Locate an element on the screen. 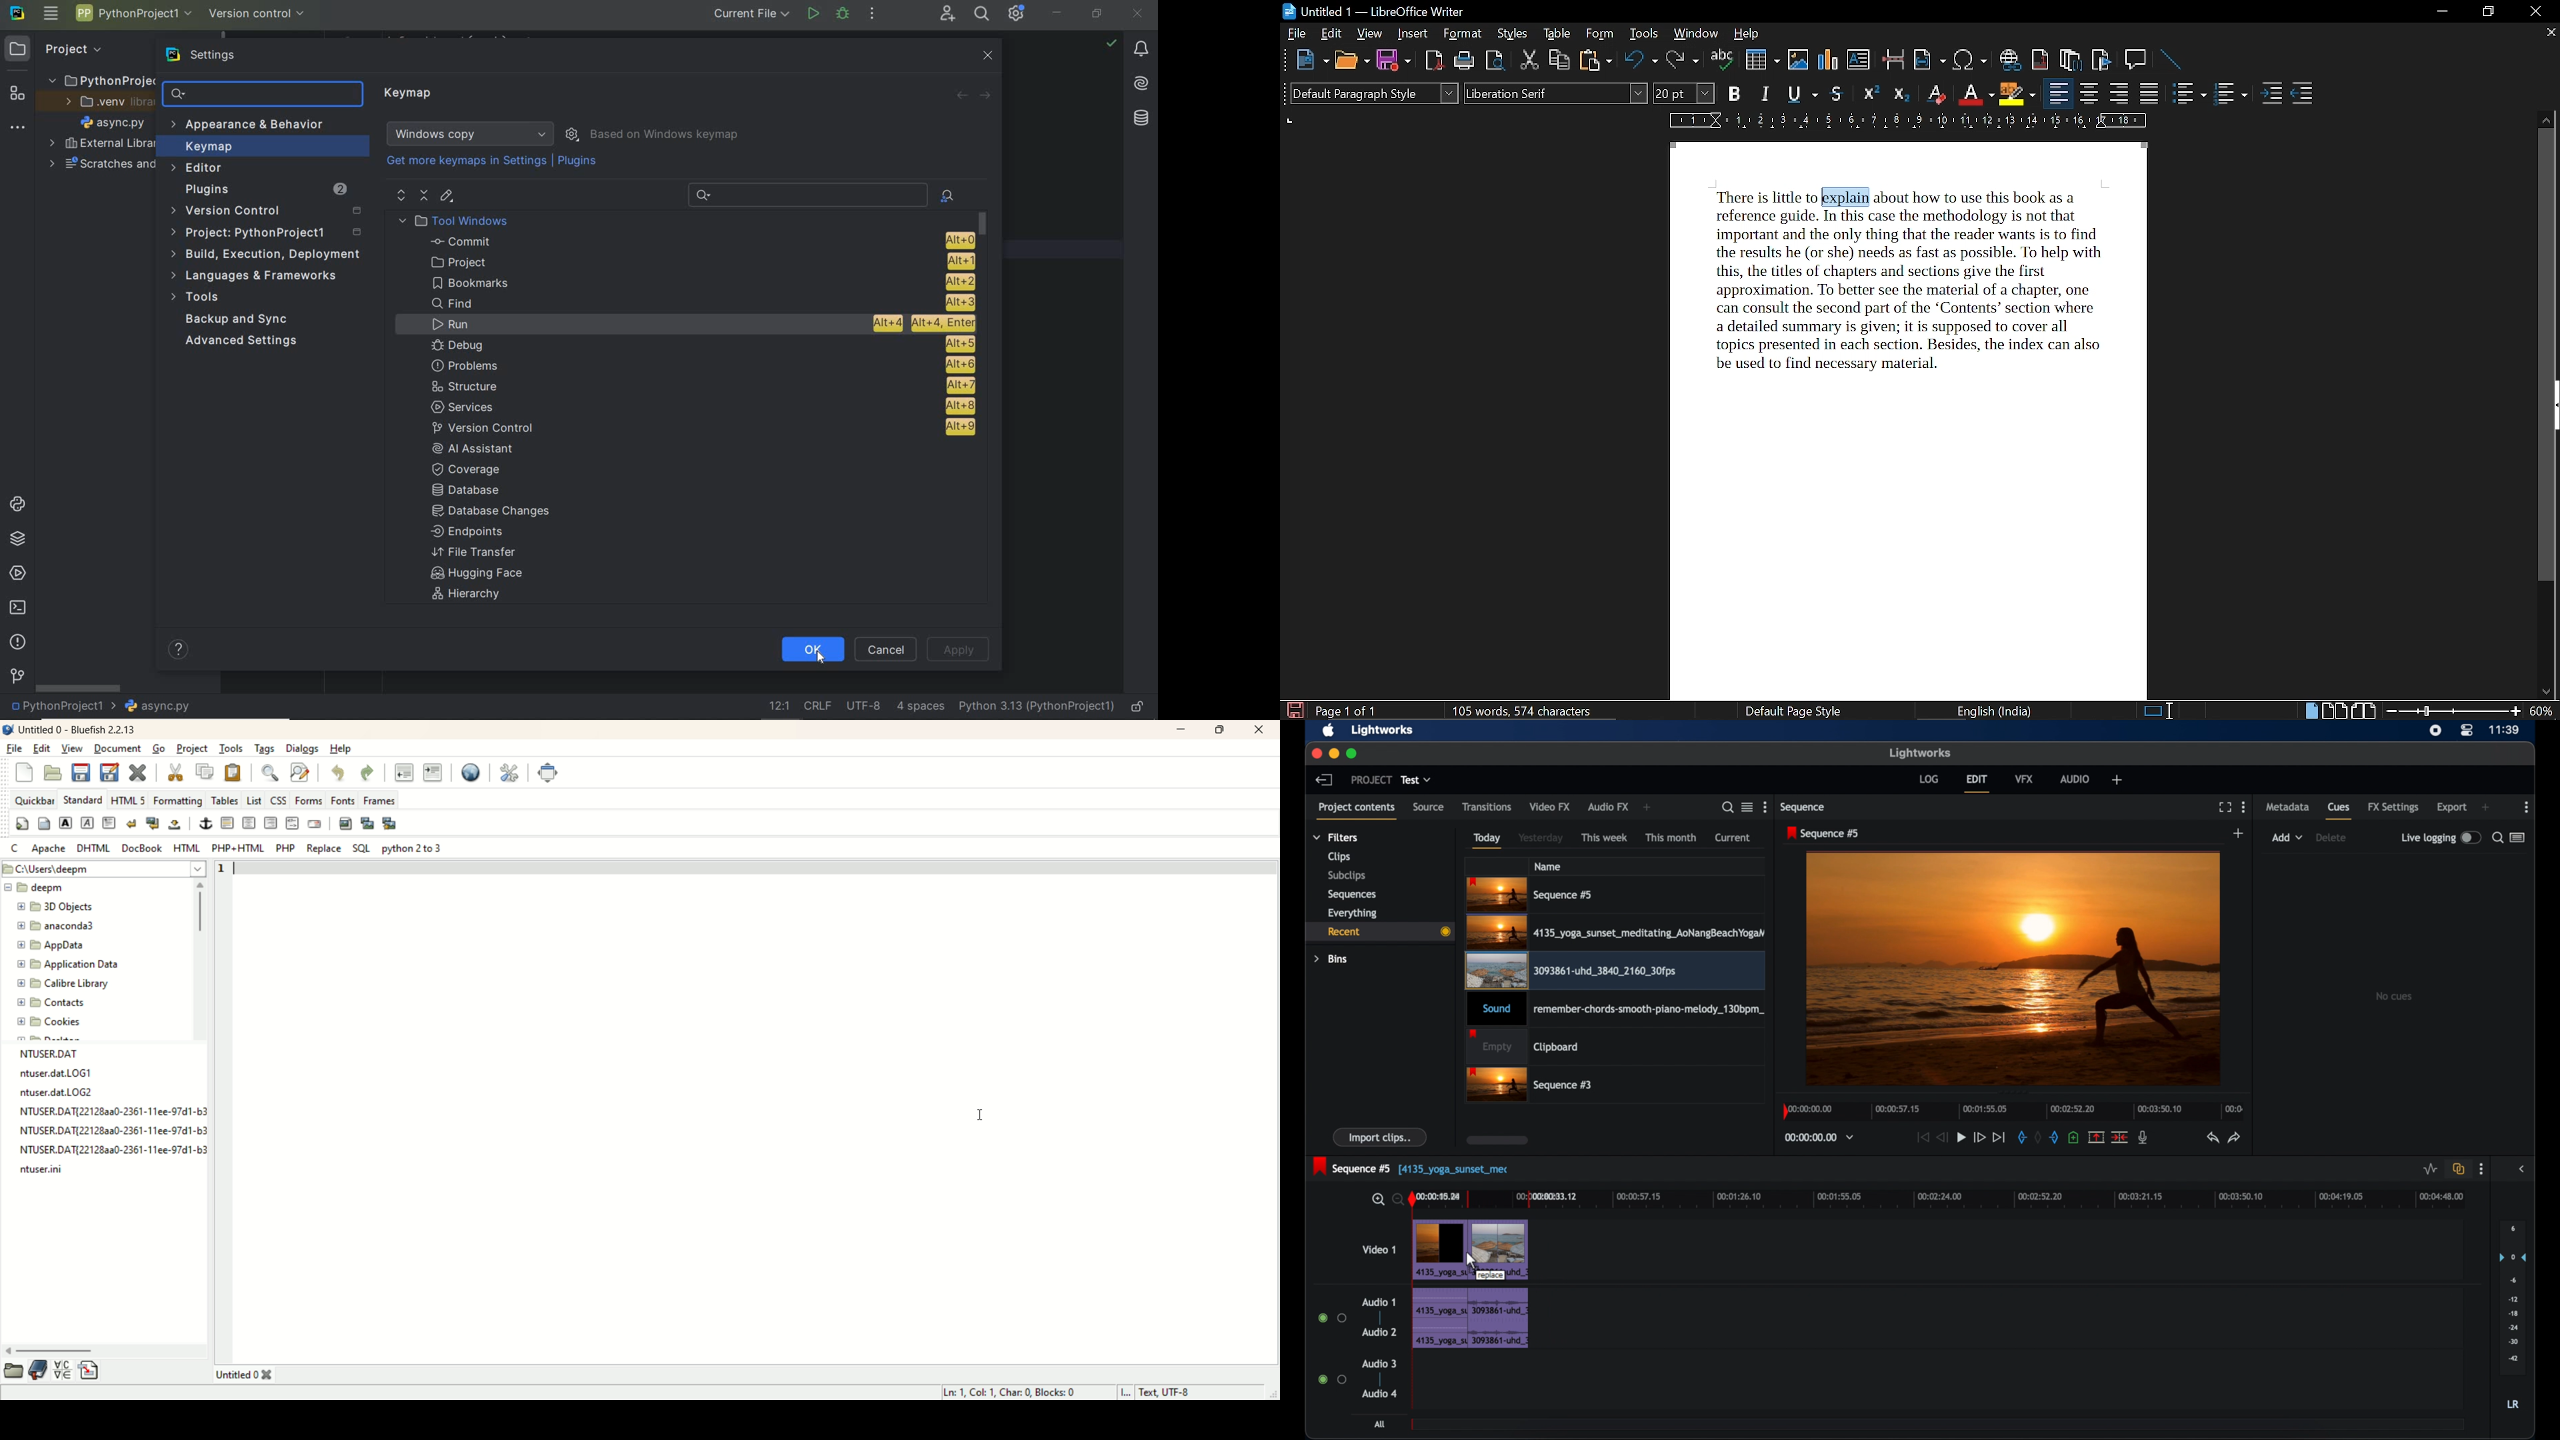  title is located at coordinates (81, 729).